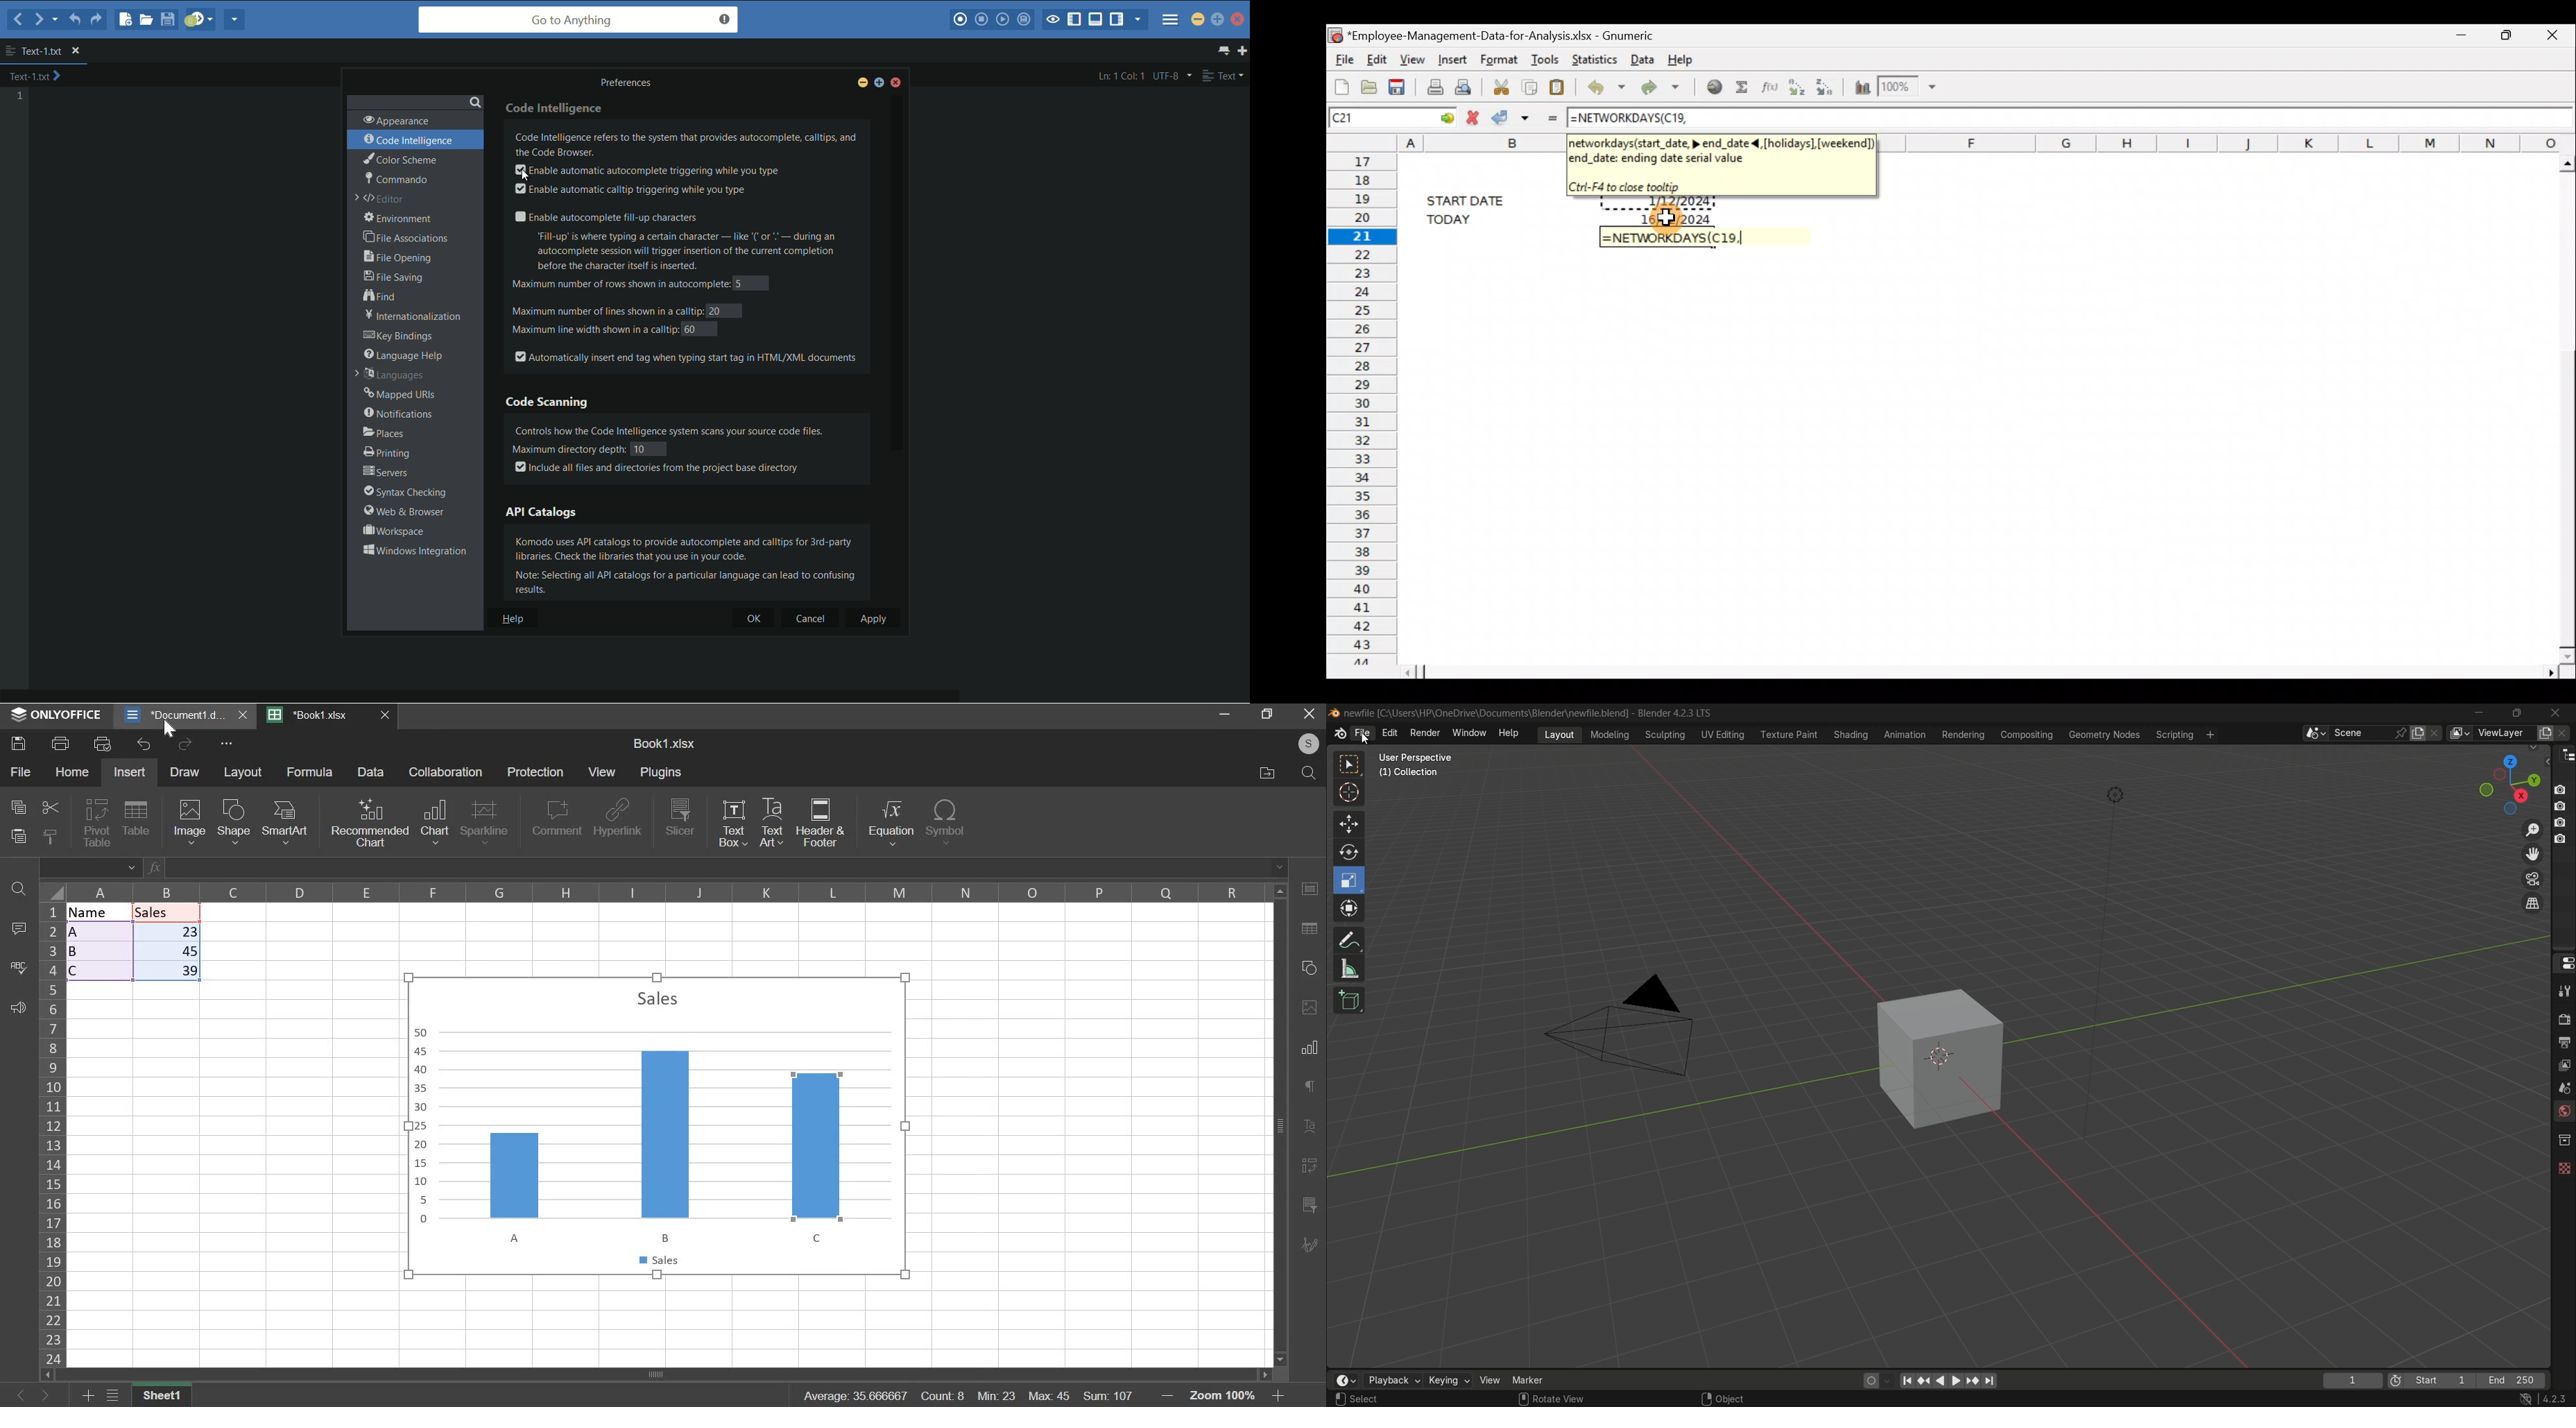  What do you see at coordinates (1436, 117) in the screenshot?
I see `GO TO` at bounding box center [1436, 117].